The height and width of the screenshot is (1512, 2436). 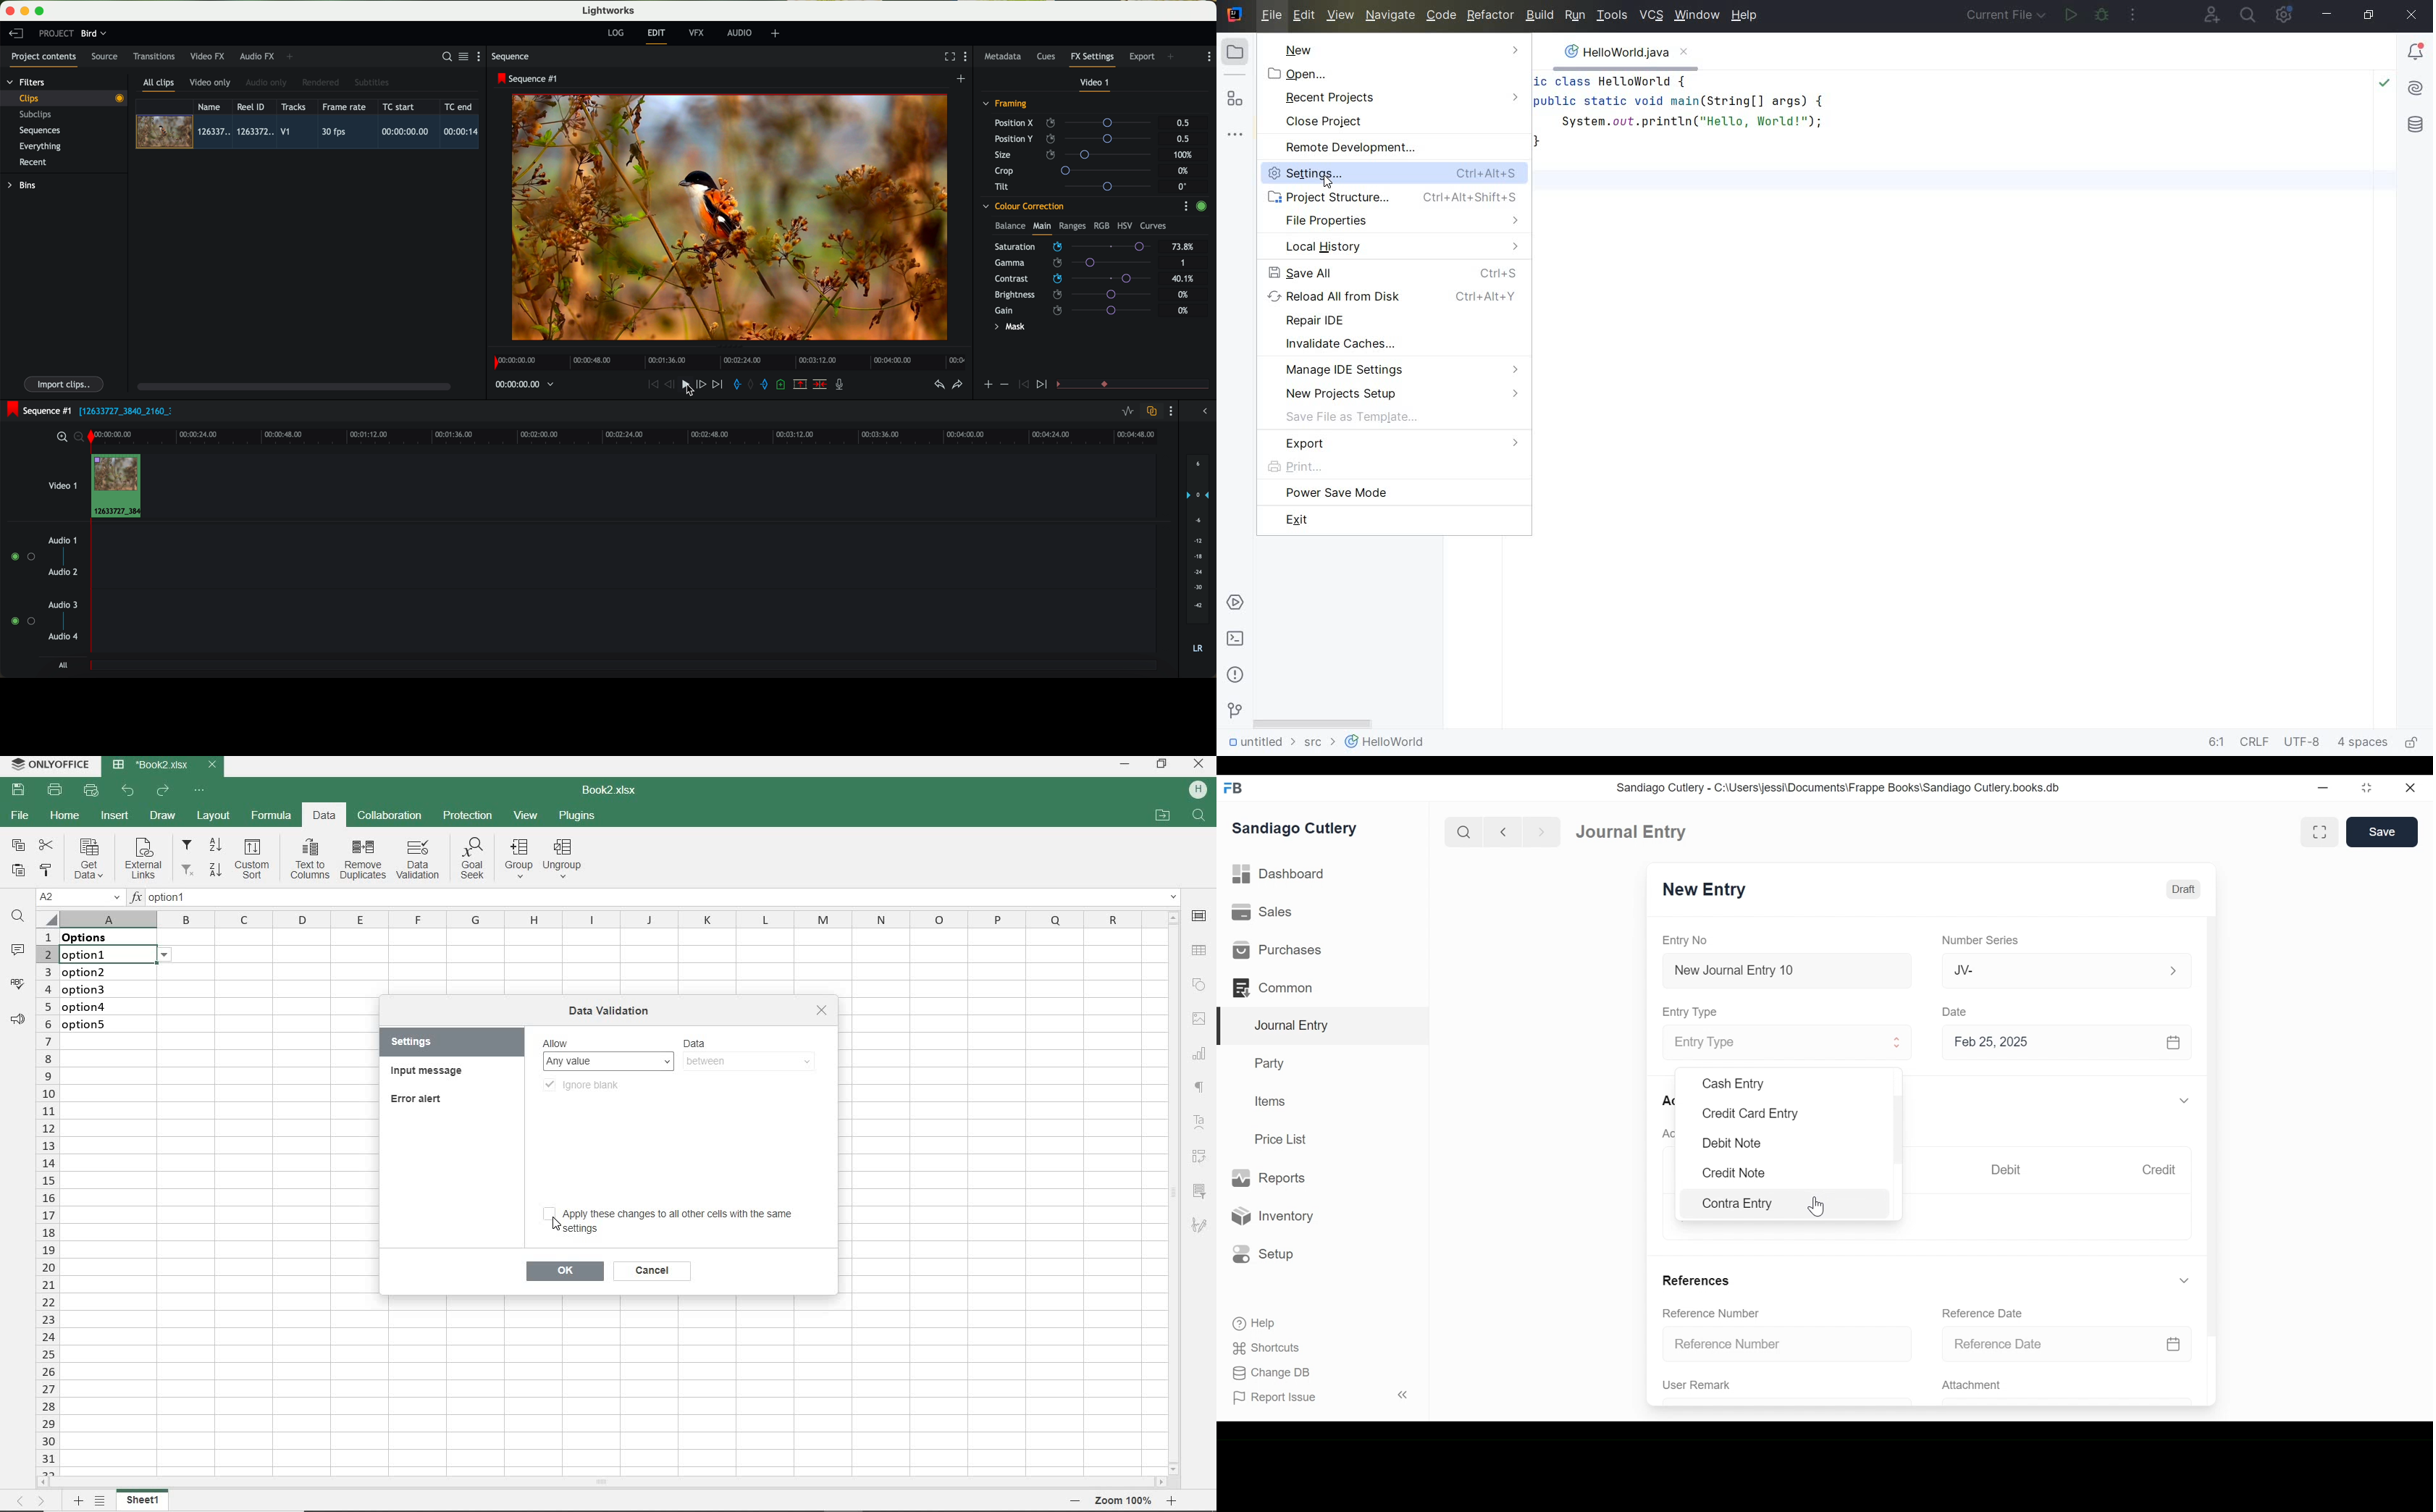 What do you see at coordinates (1199, 791) in the screenshot?
I see `HP` at bounding box center [1199, 791].